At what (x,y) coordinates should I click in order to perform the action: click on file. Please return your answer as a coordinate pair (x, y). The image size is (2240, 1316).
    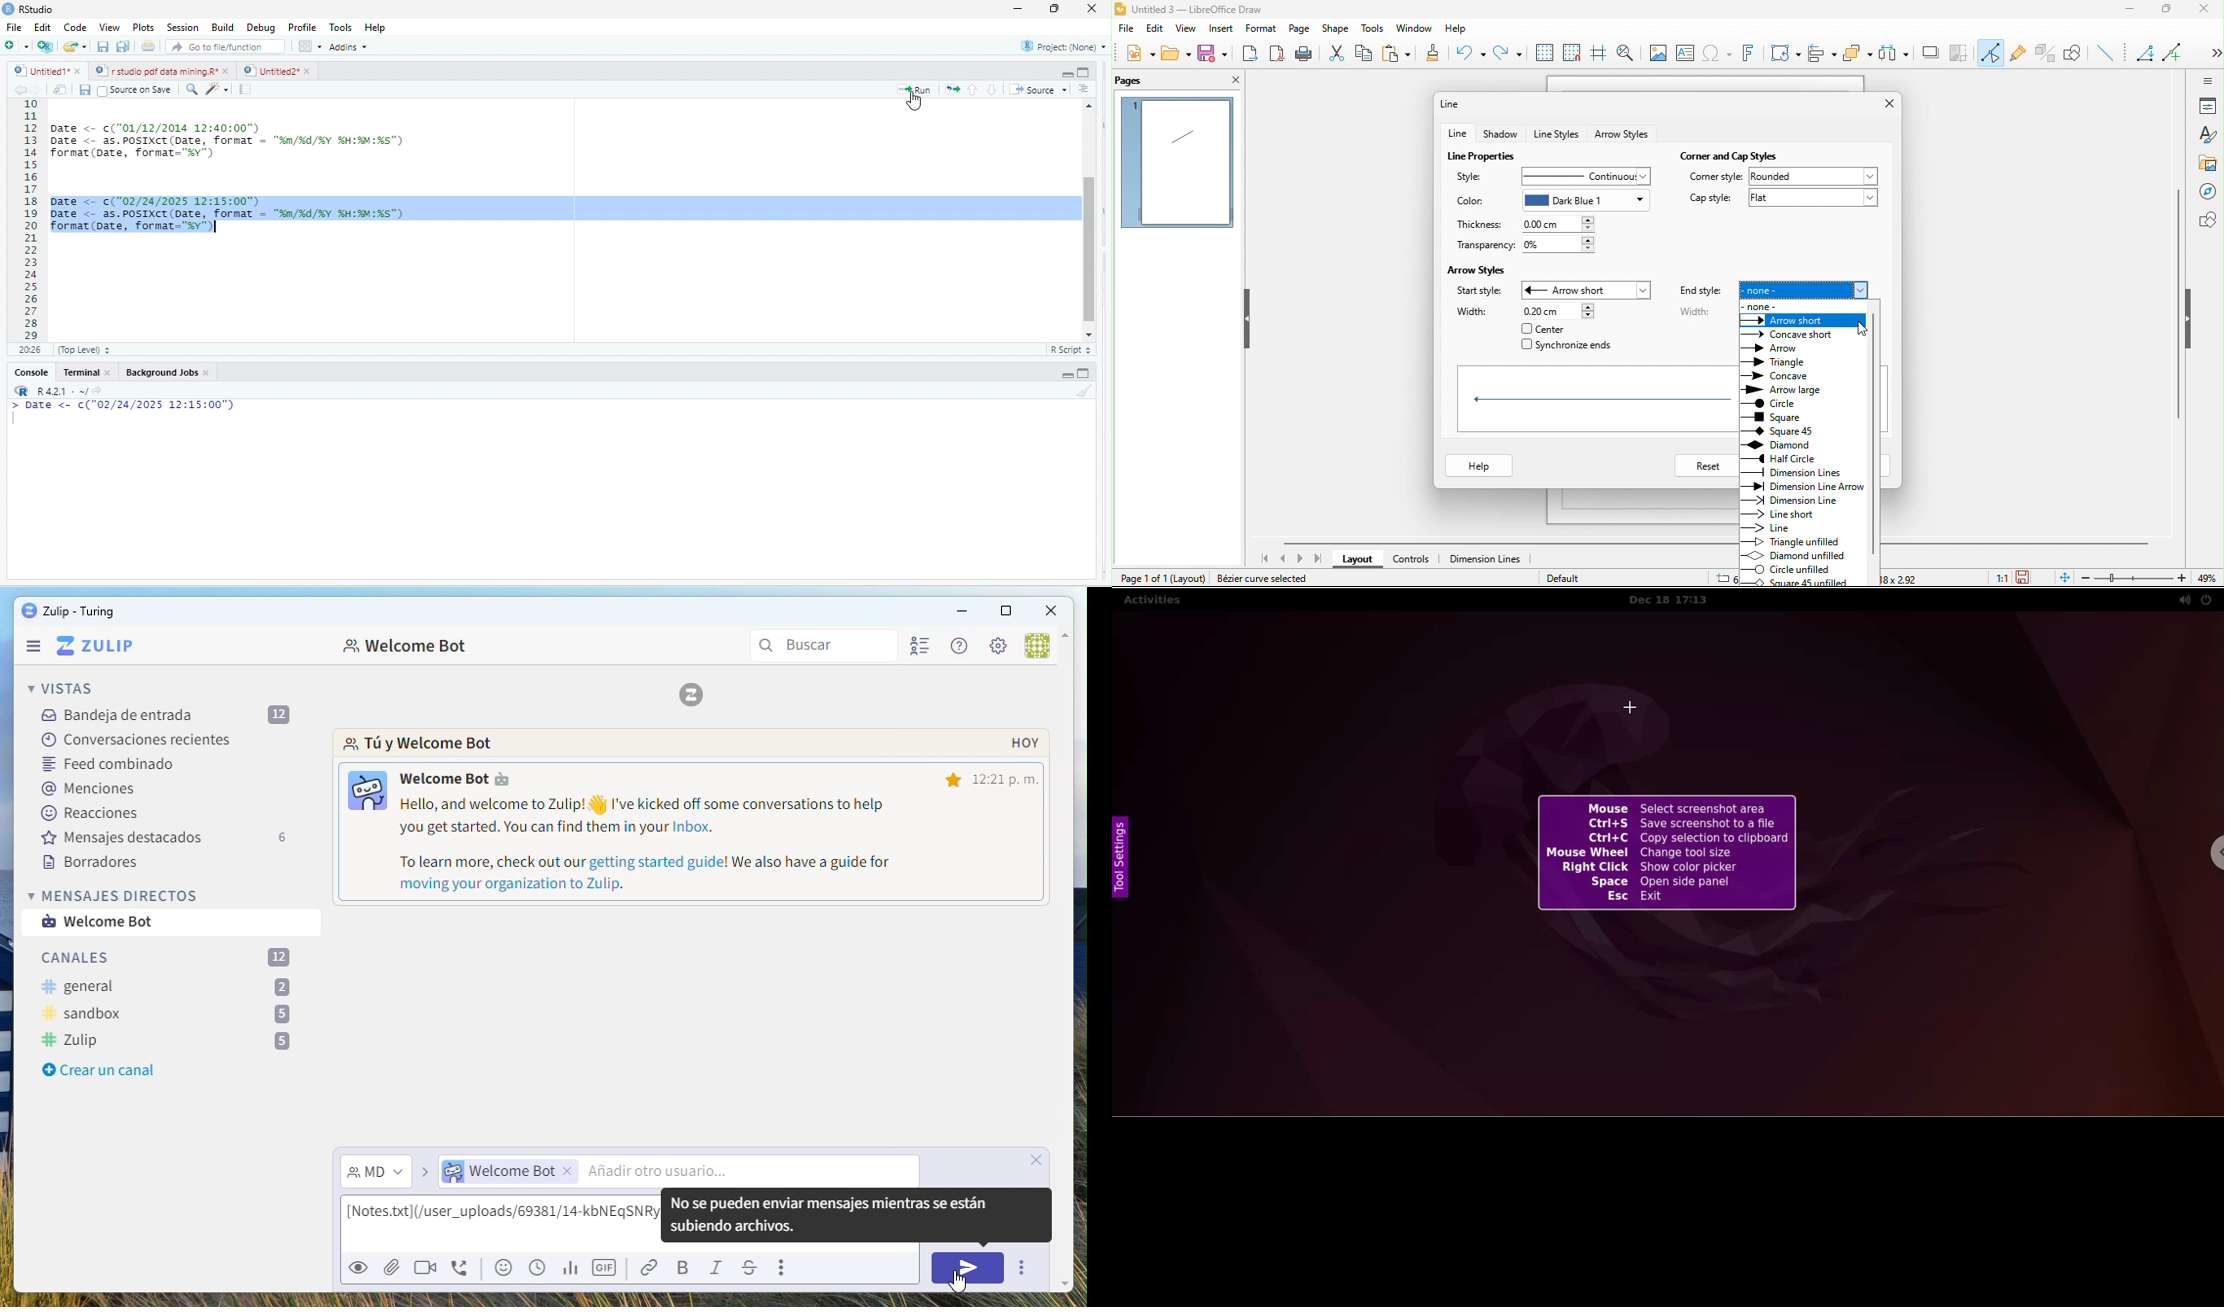
    Looking at the image, I should click on (1129, 31).